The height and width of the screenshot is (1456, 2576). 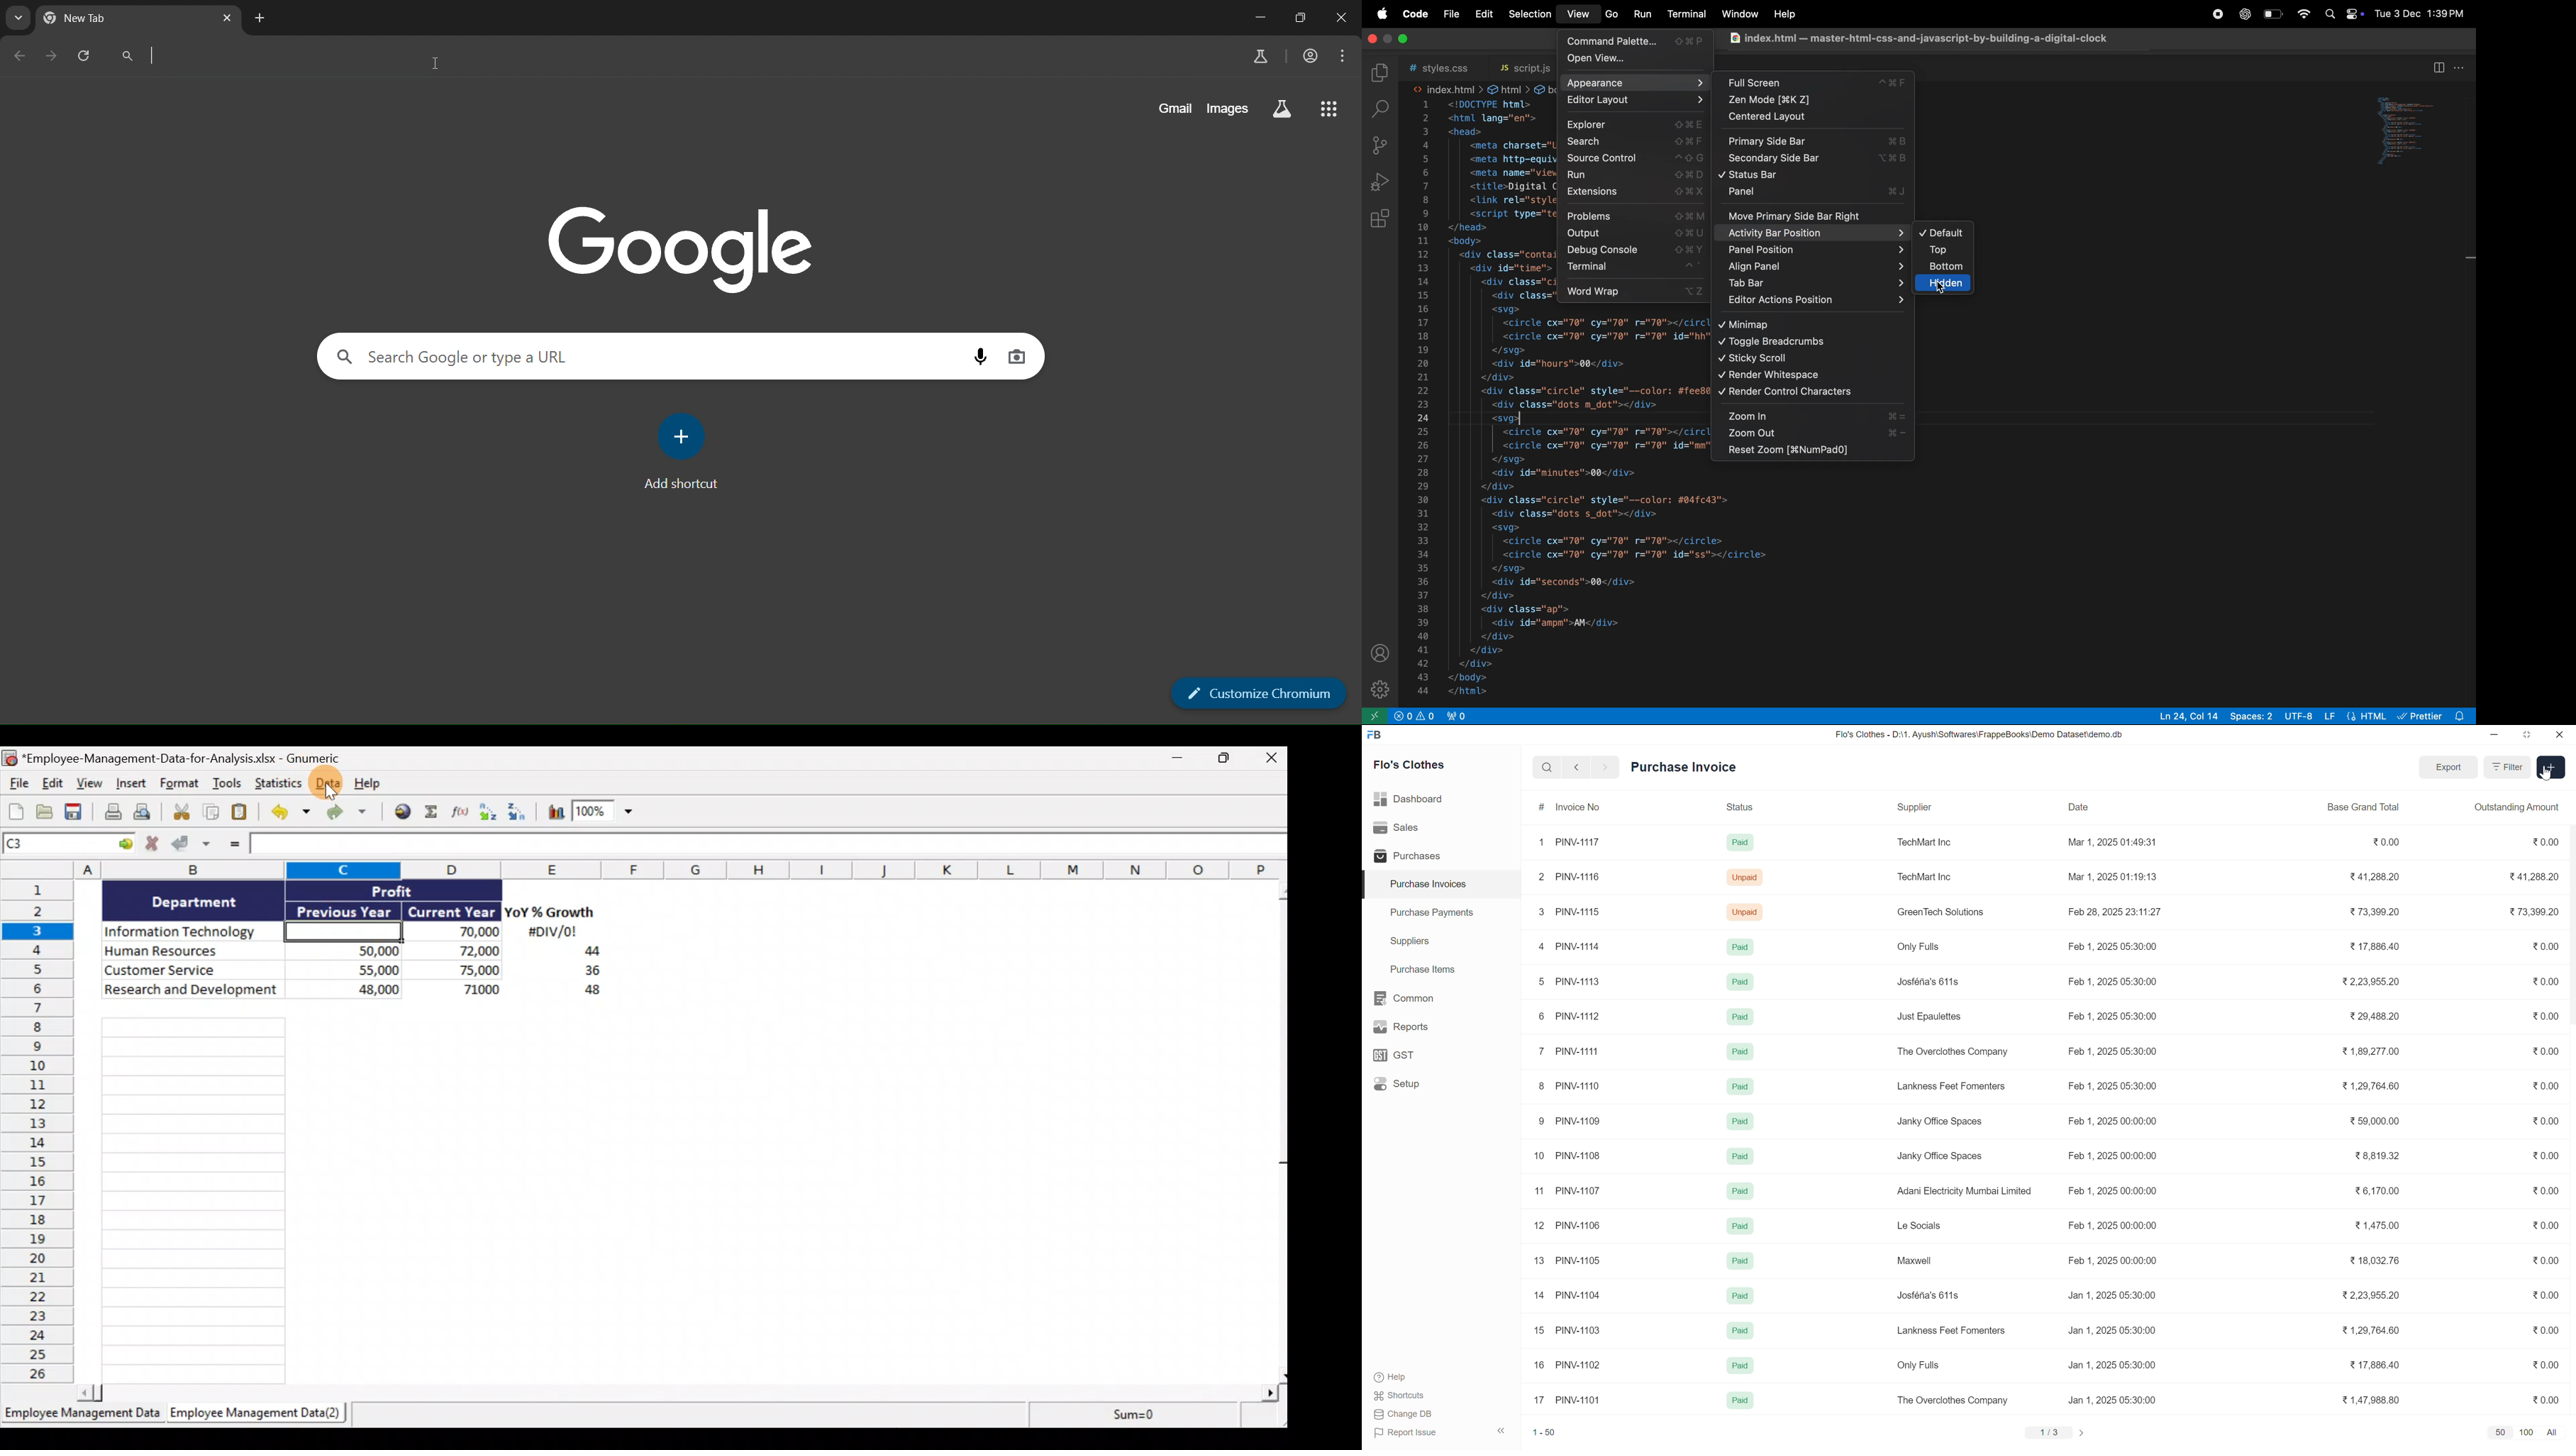 What do you see at coordinates (1390, 37) in the screenshot?
I see `toggle screen` at bounding box center [1390, 37].